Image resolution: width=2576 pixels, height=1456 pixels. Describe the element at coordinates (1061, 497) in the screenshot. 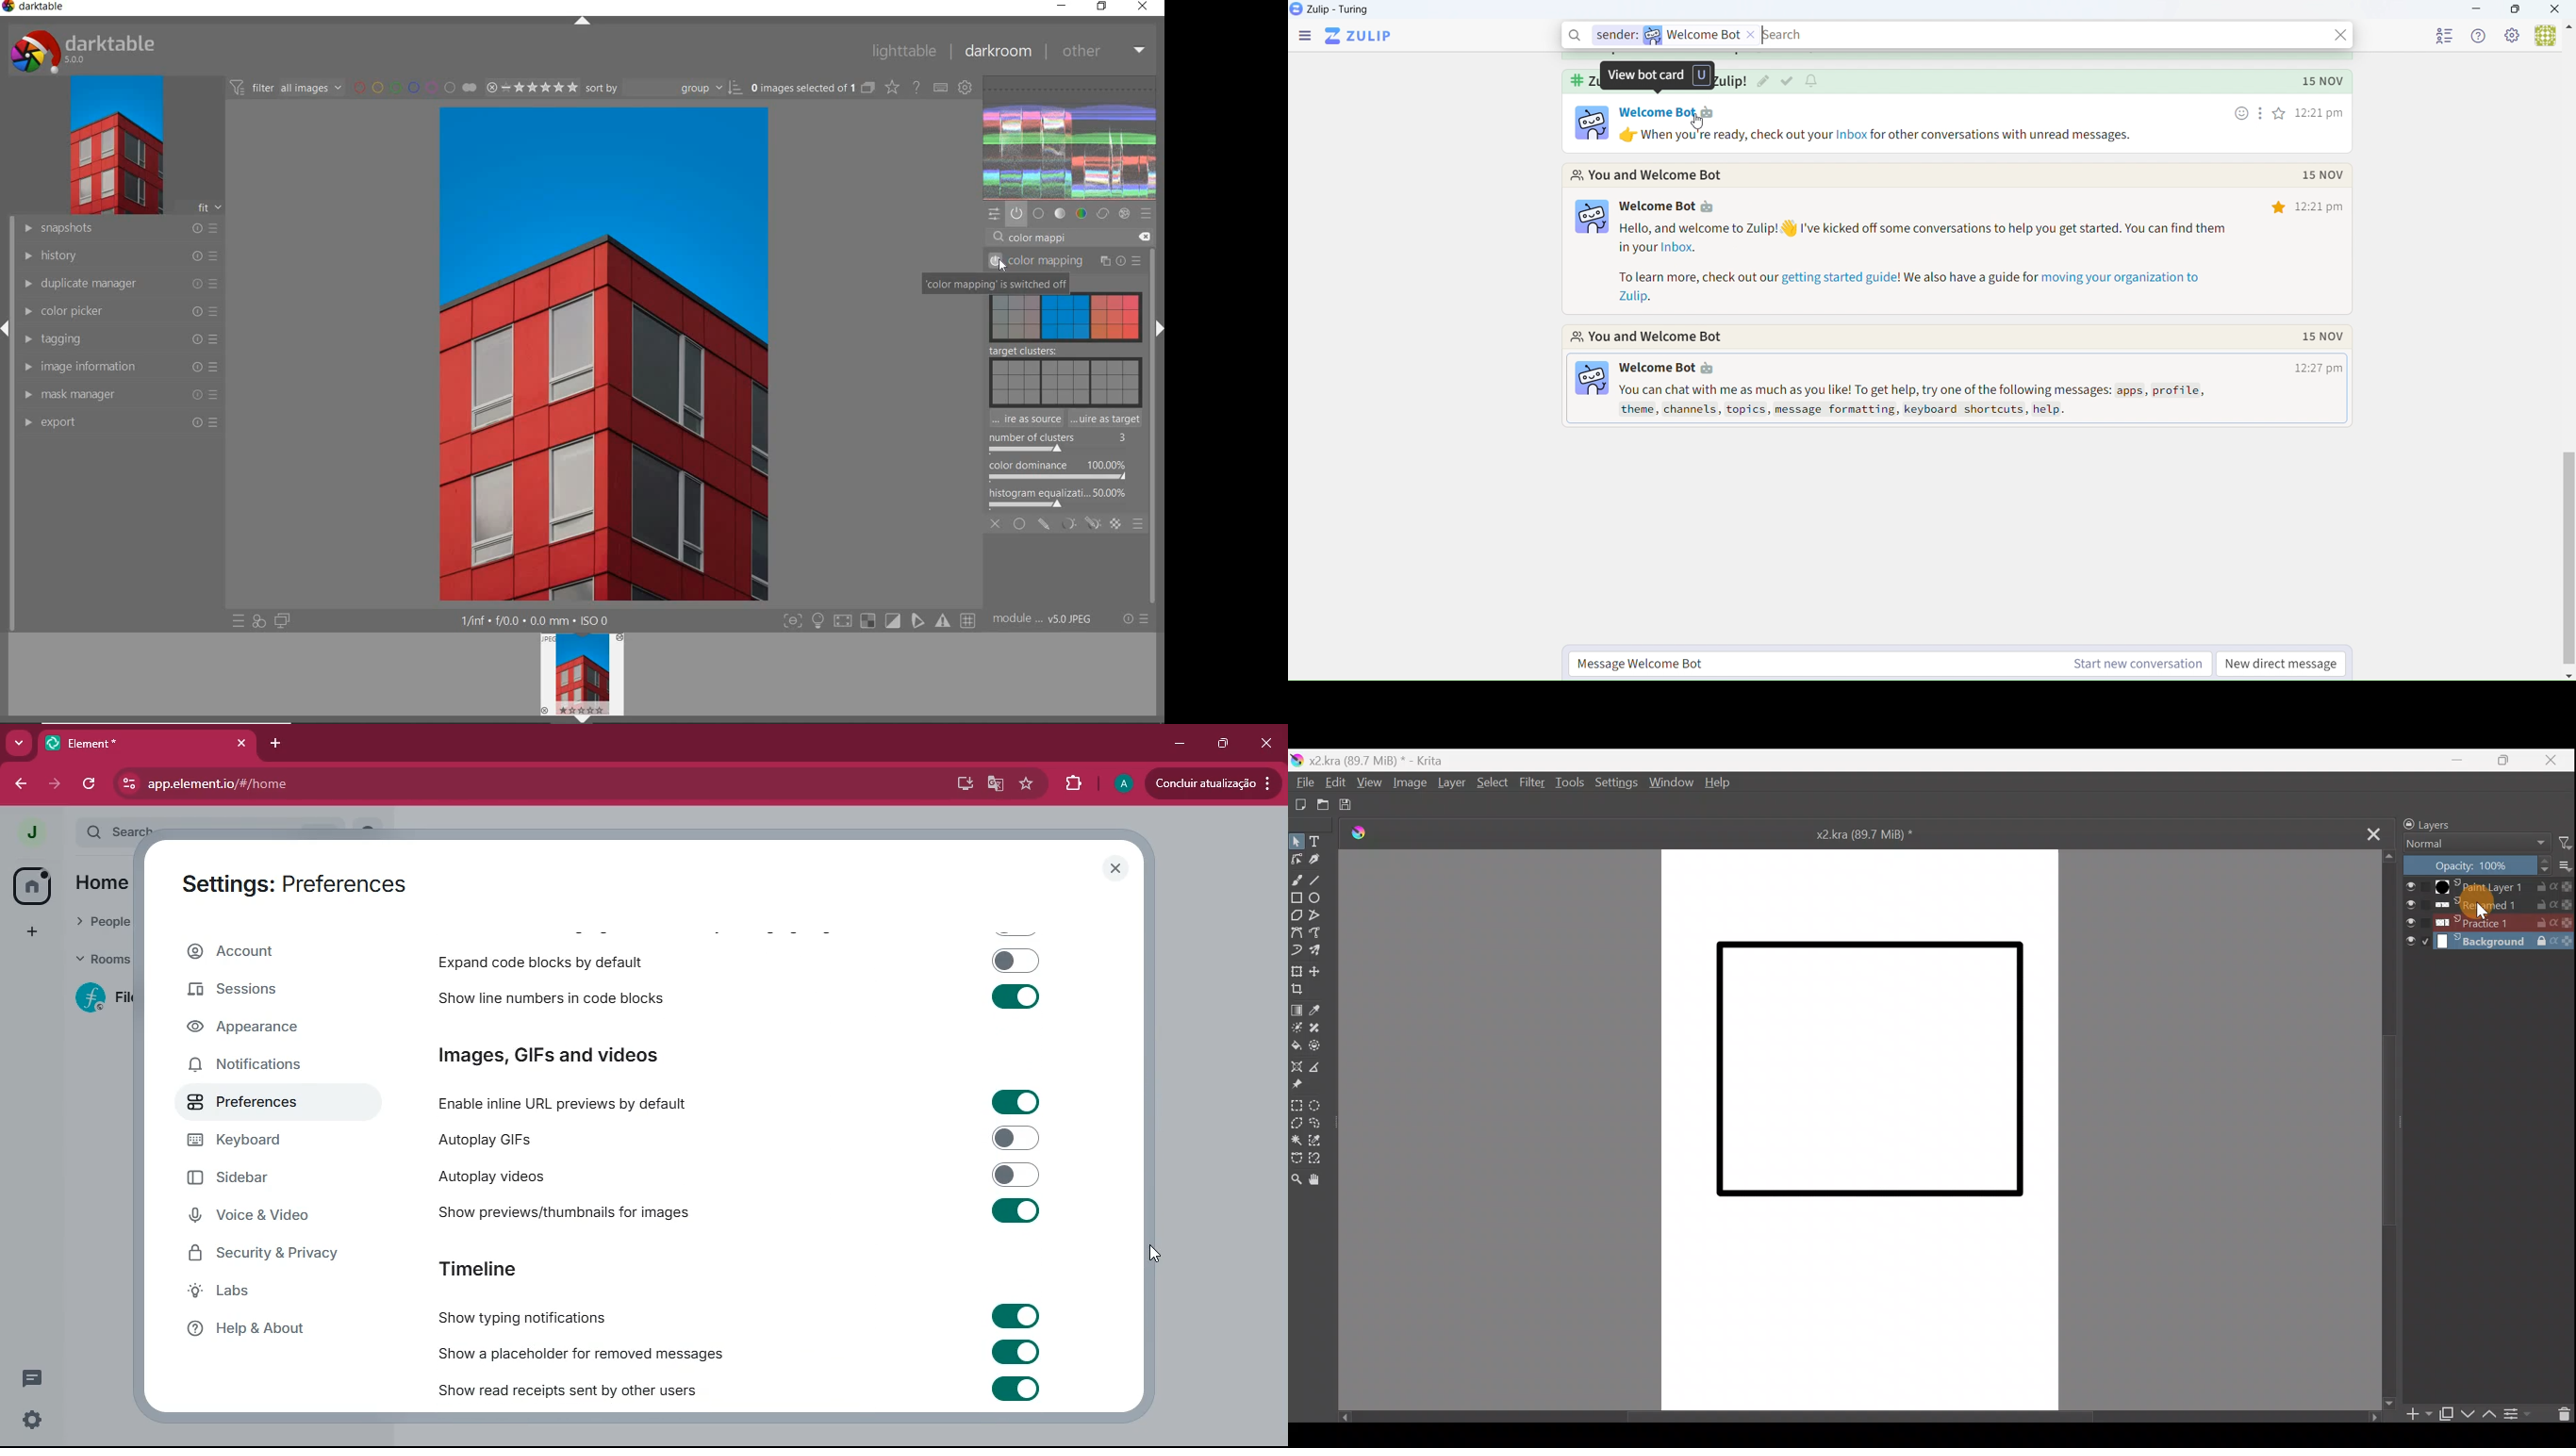

I see `HISTOGRAM EQUALIZER` at that location.